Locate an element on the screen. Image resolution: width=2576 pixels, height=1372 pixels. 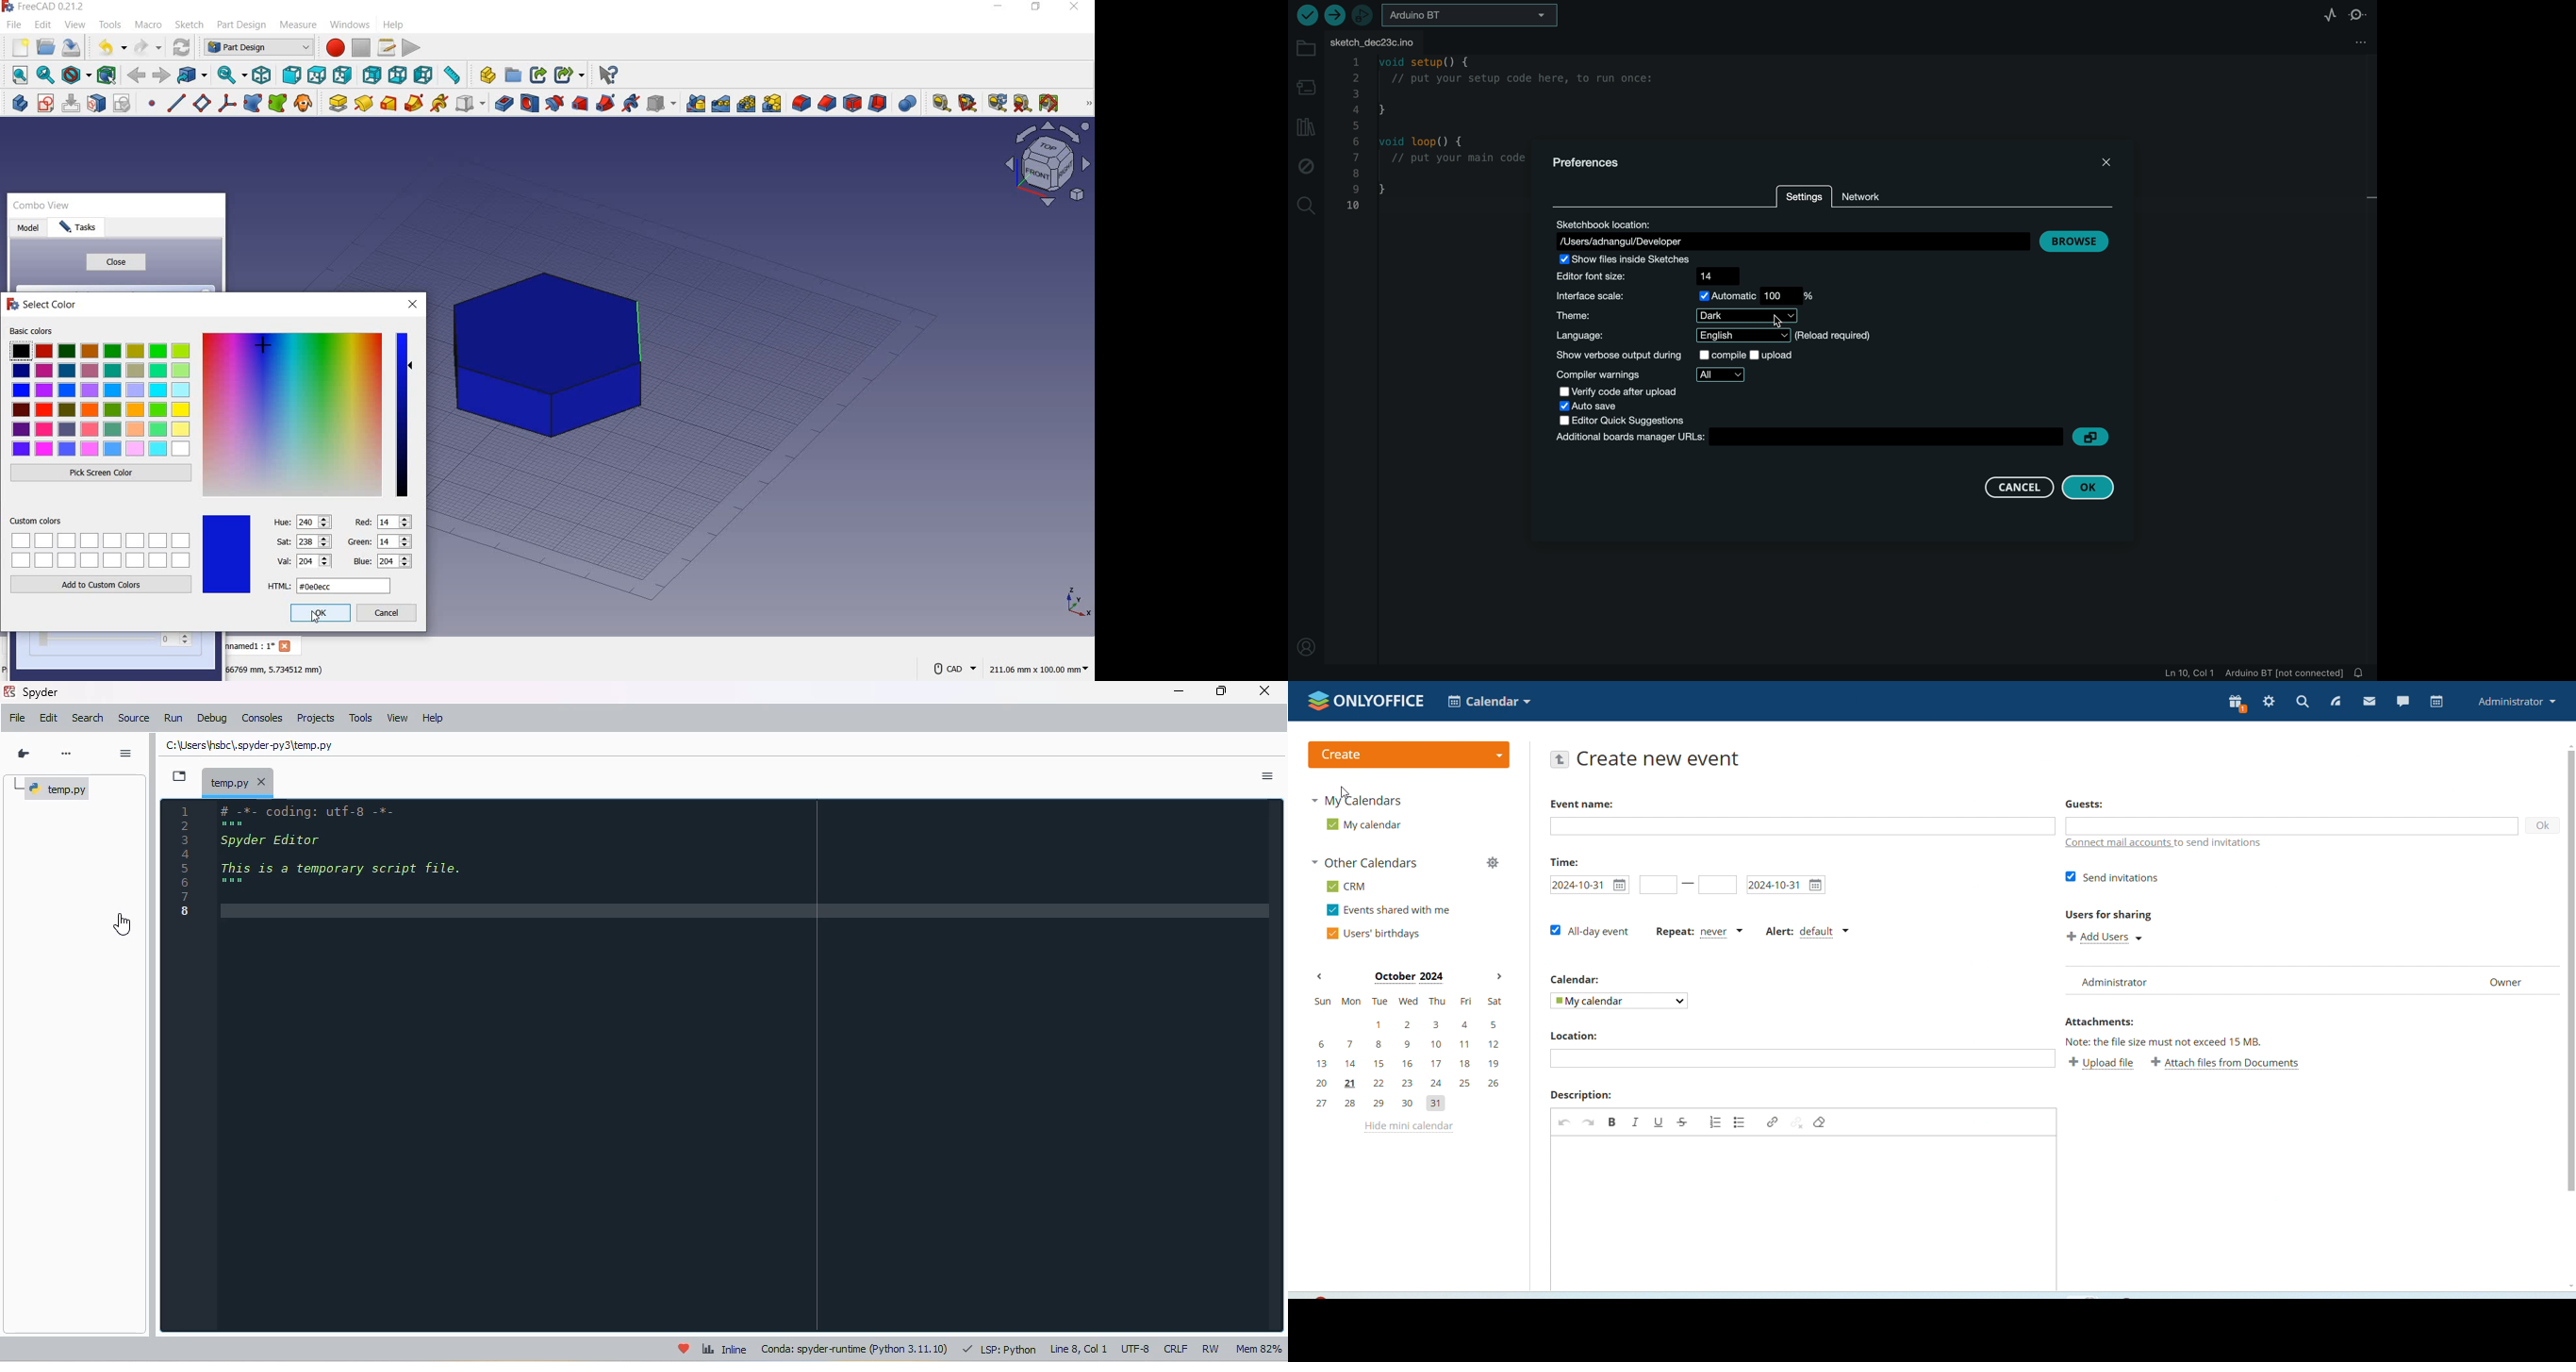
execute macro is located at coordinates (413, 49).